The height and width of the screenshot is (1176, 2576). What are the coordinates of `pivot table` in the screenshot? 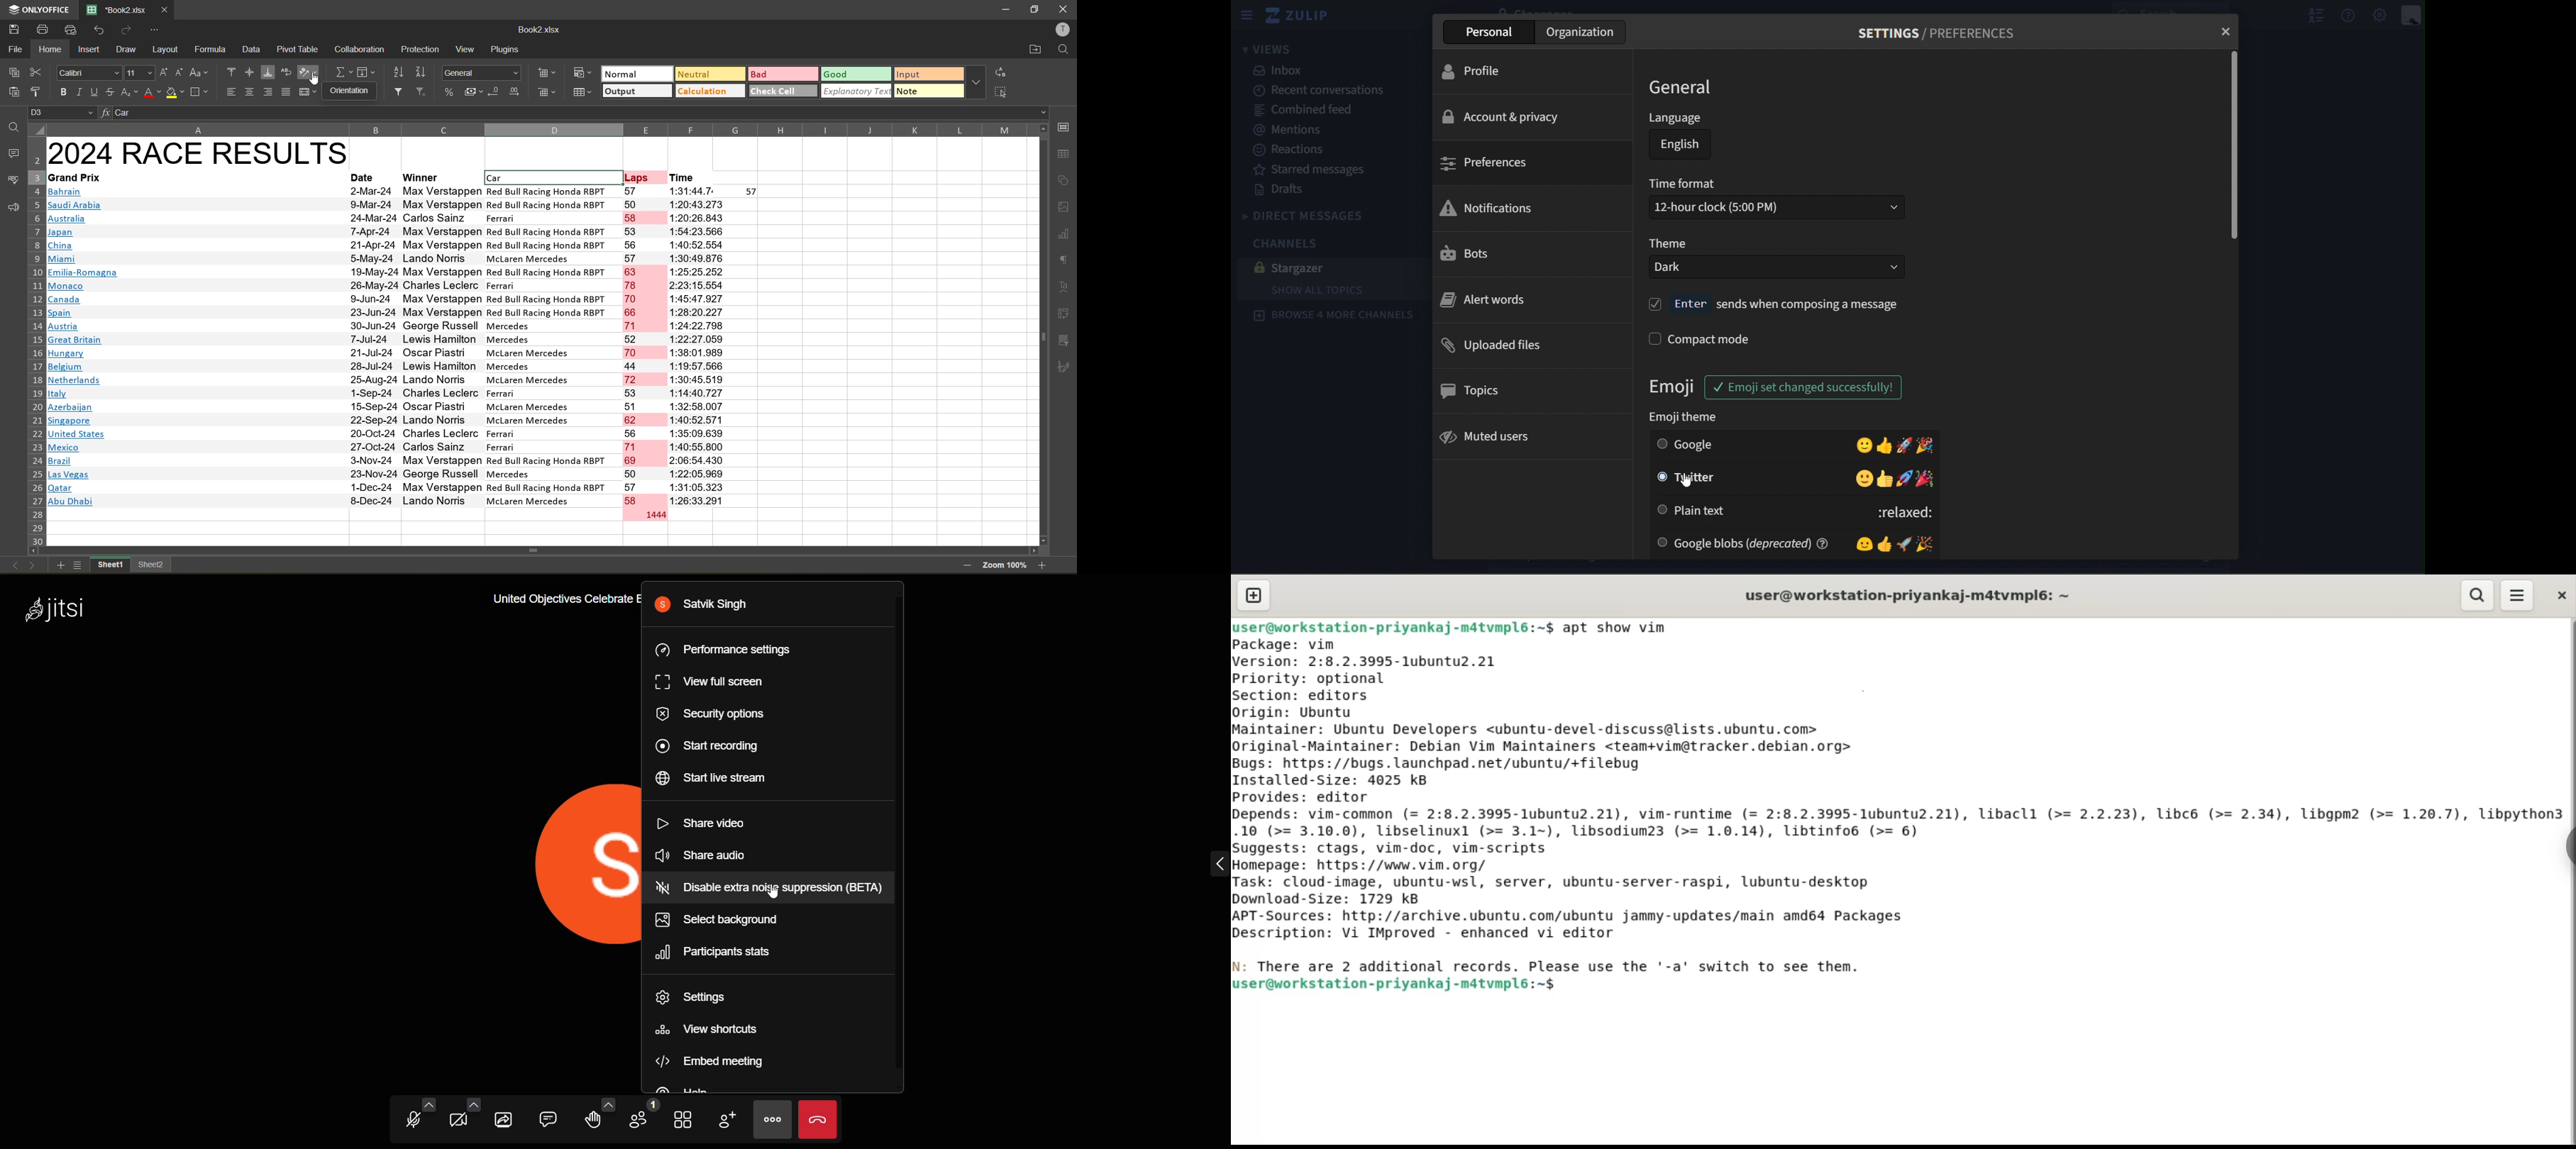 It's located at (296, 50).